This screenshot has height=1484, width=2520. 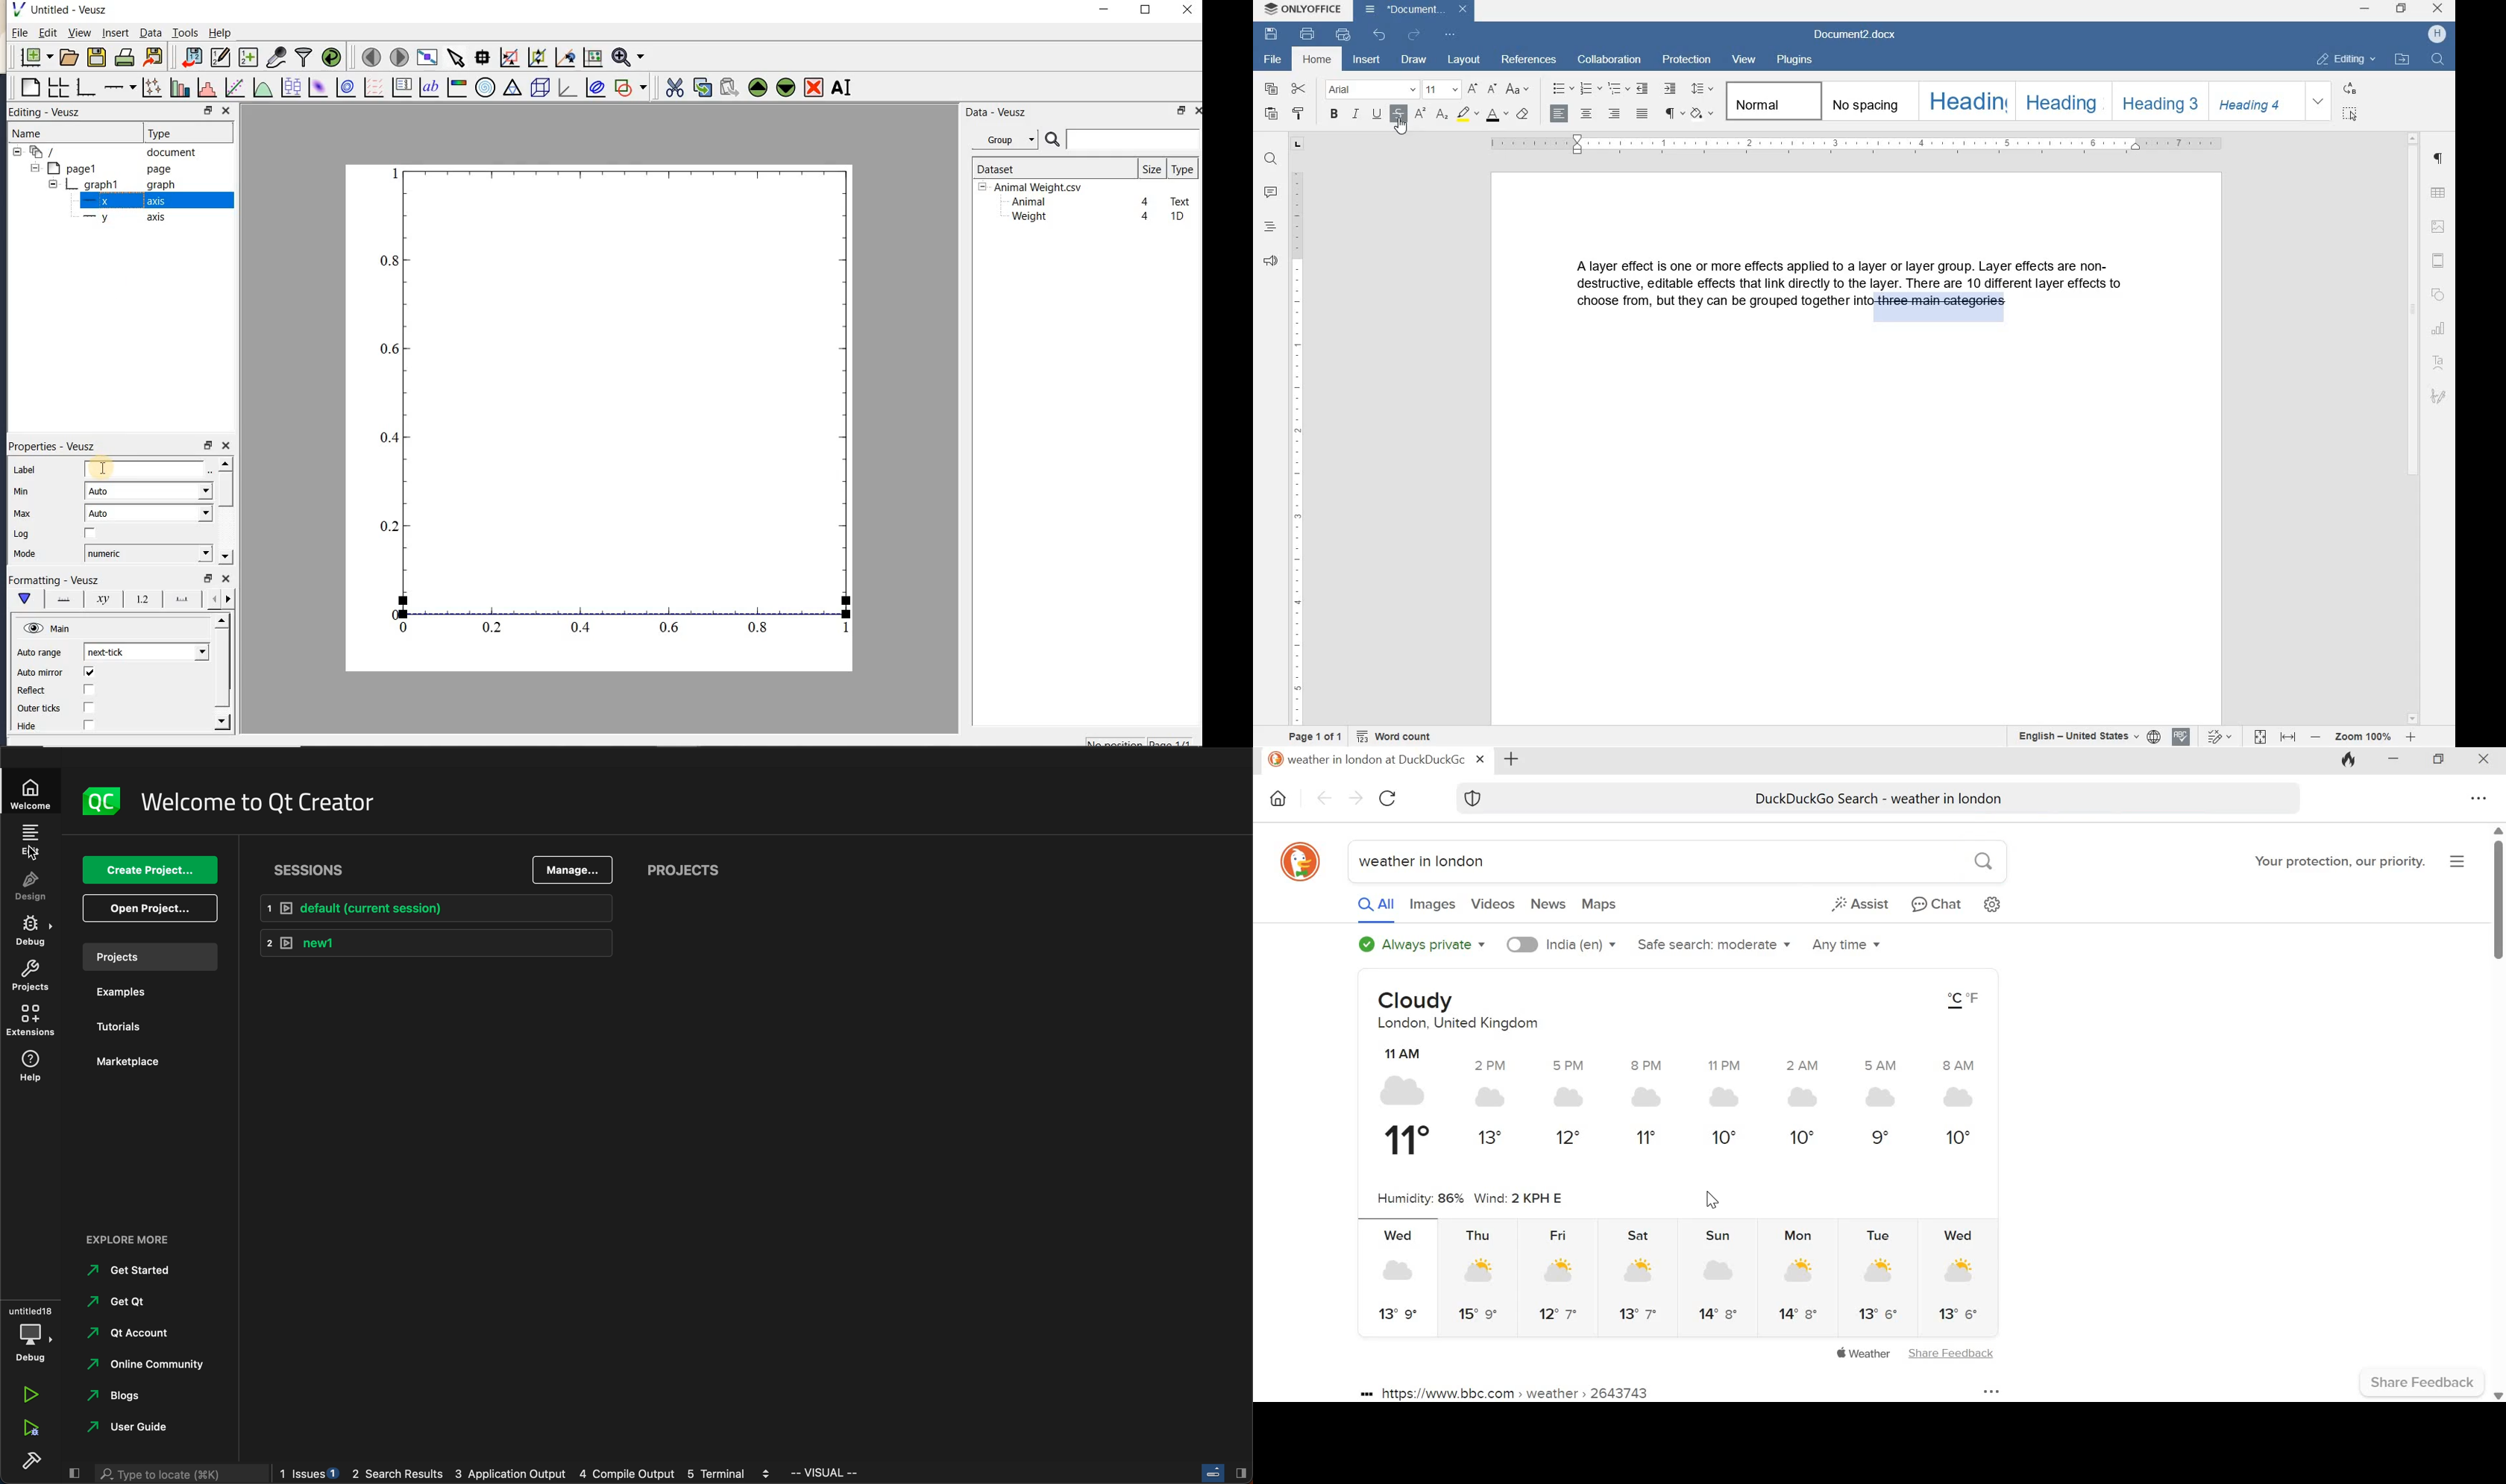 I want to click on save, so click(x=1270, y=34).